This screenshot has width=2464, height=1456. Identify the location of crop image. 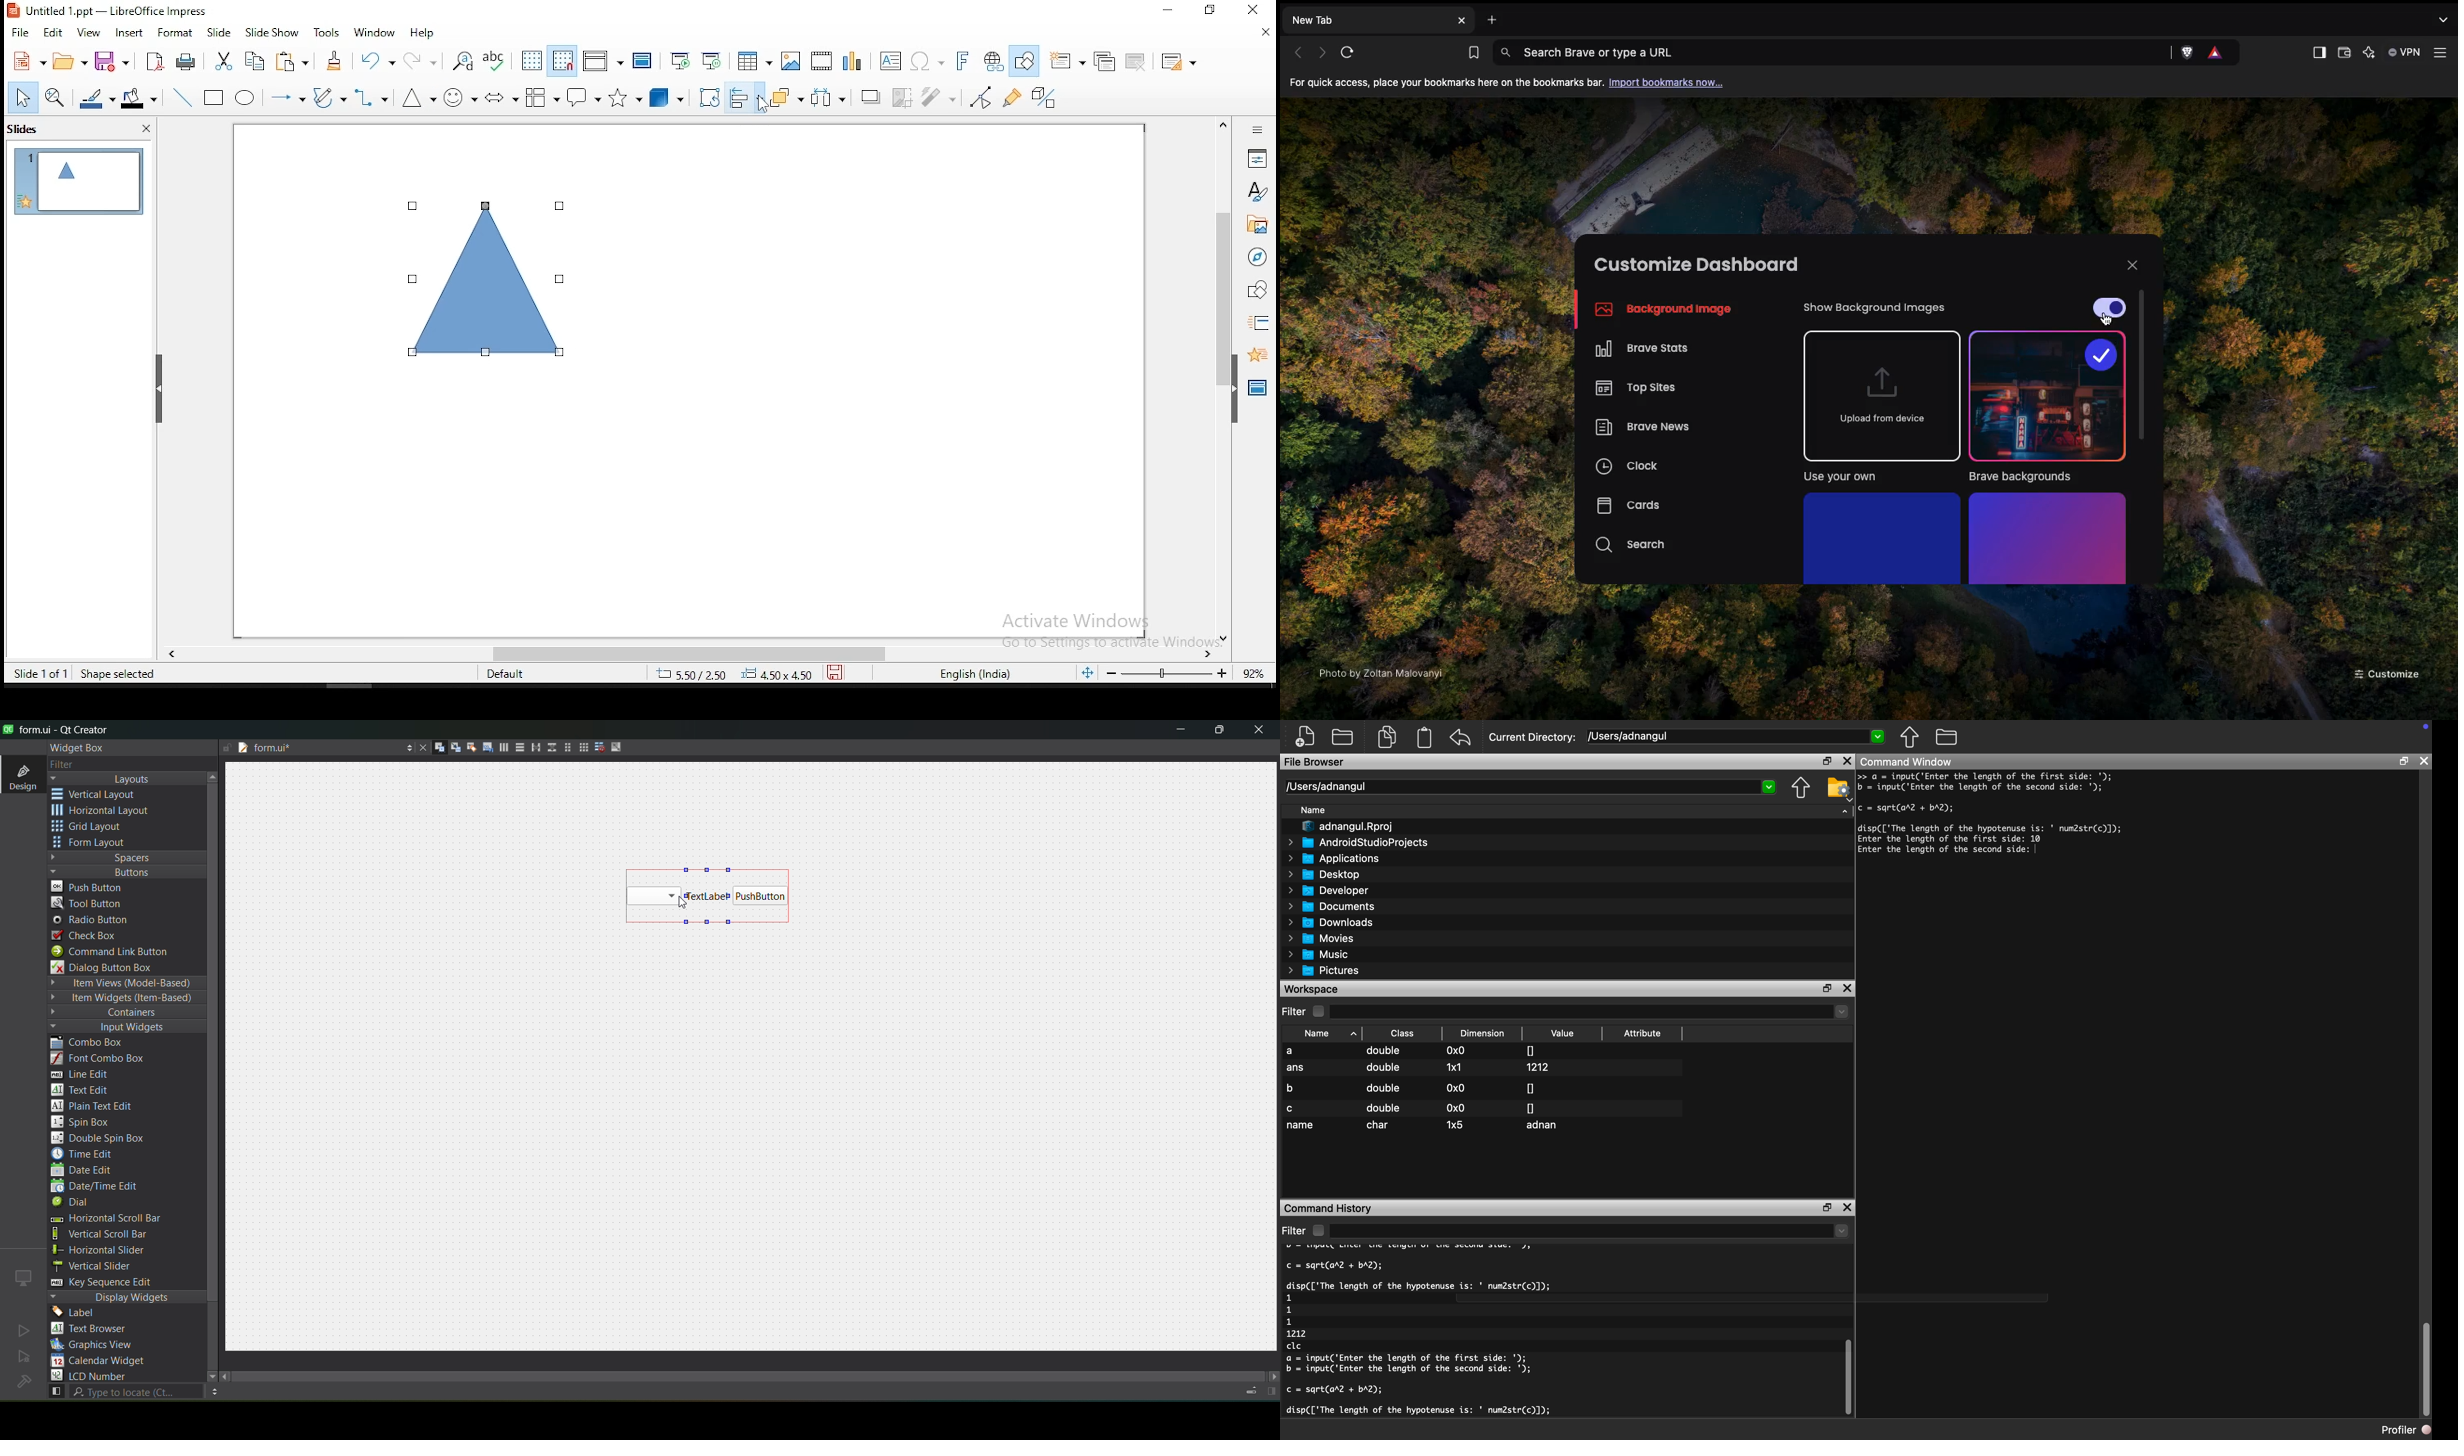
(904, 96).